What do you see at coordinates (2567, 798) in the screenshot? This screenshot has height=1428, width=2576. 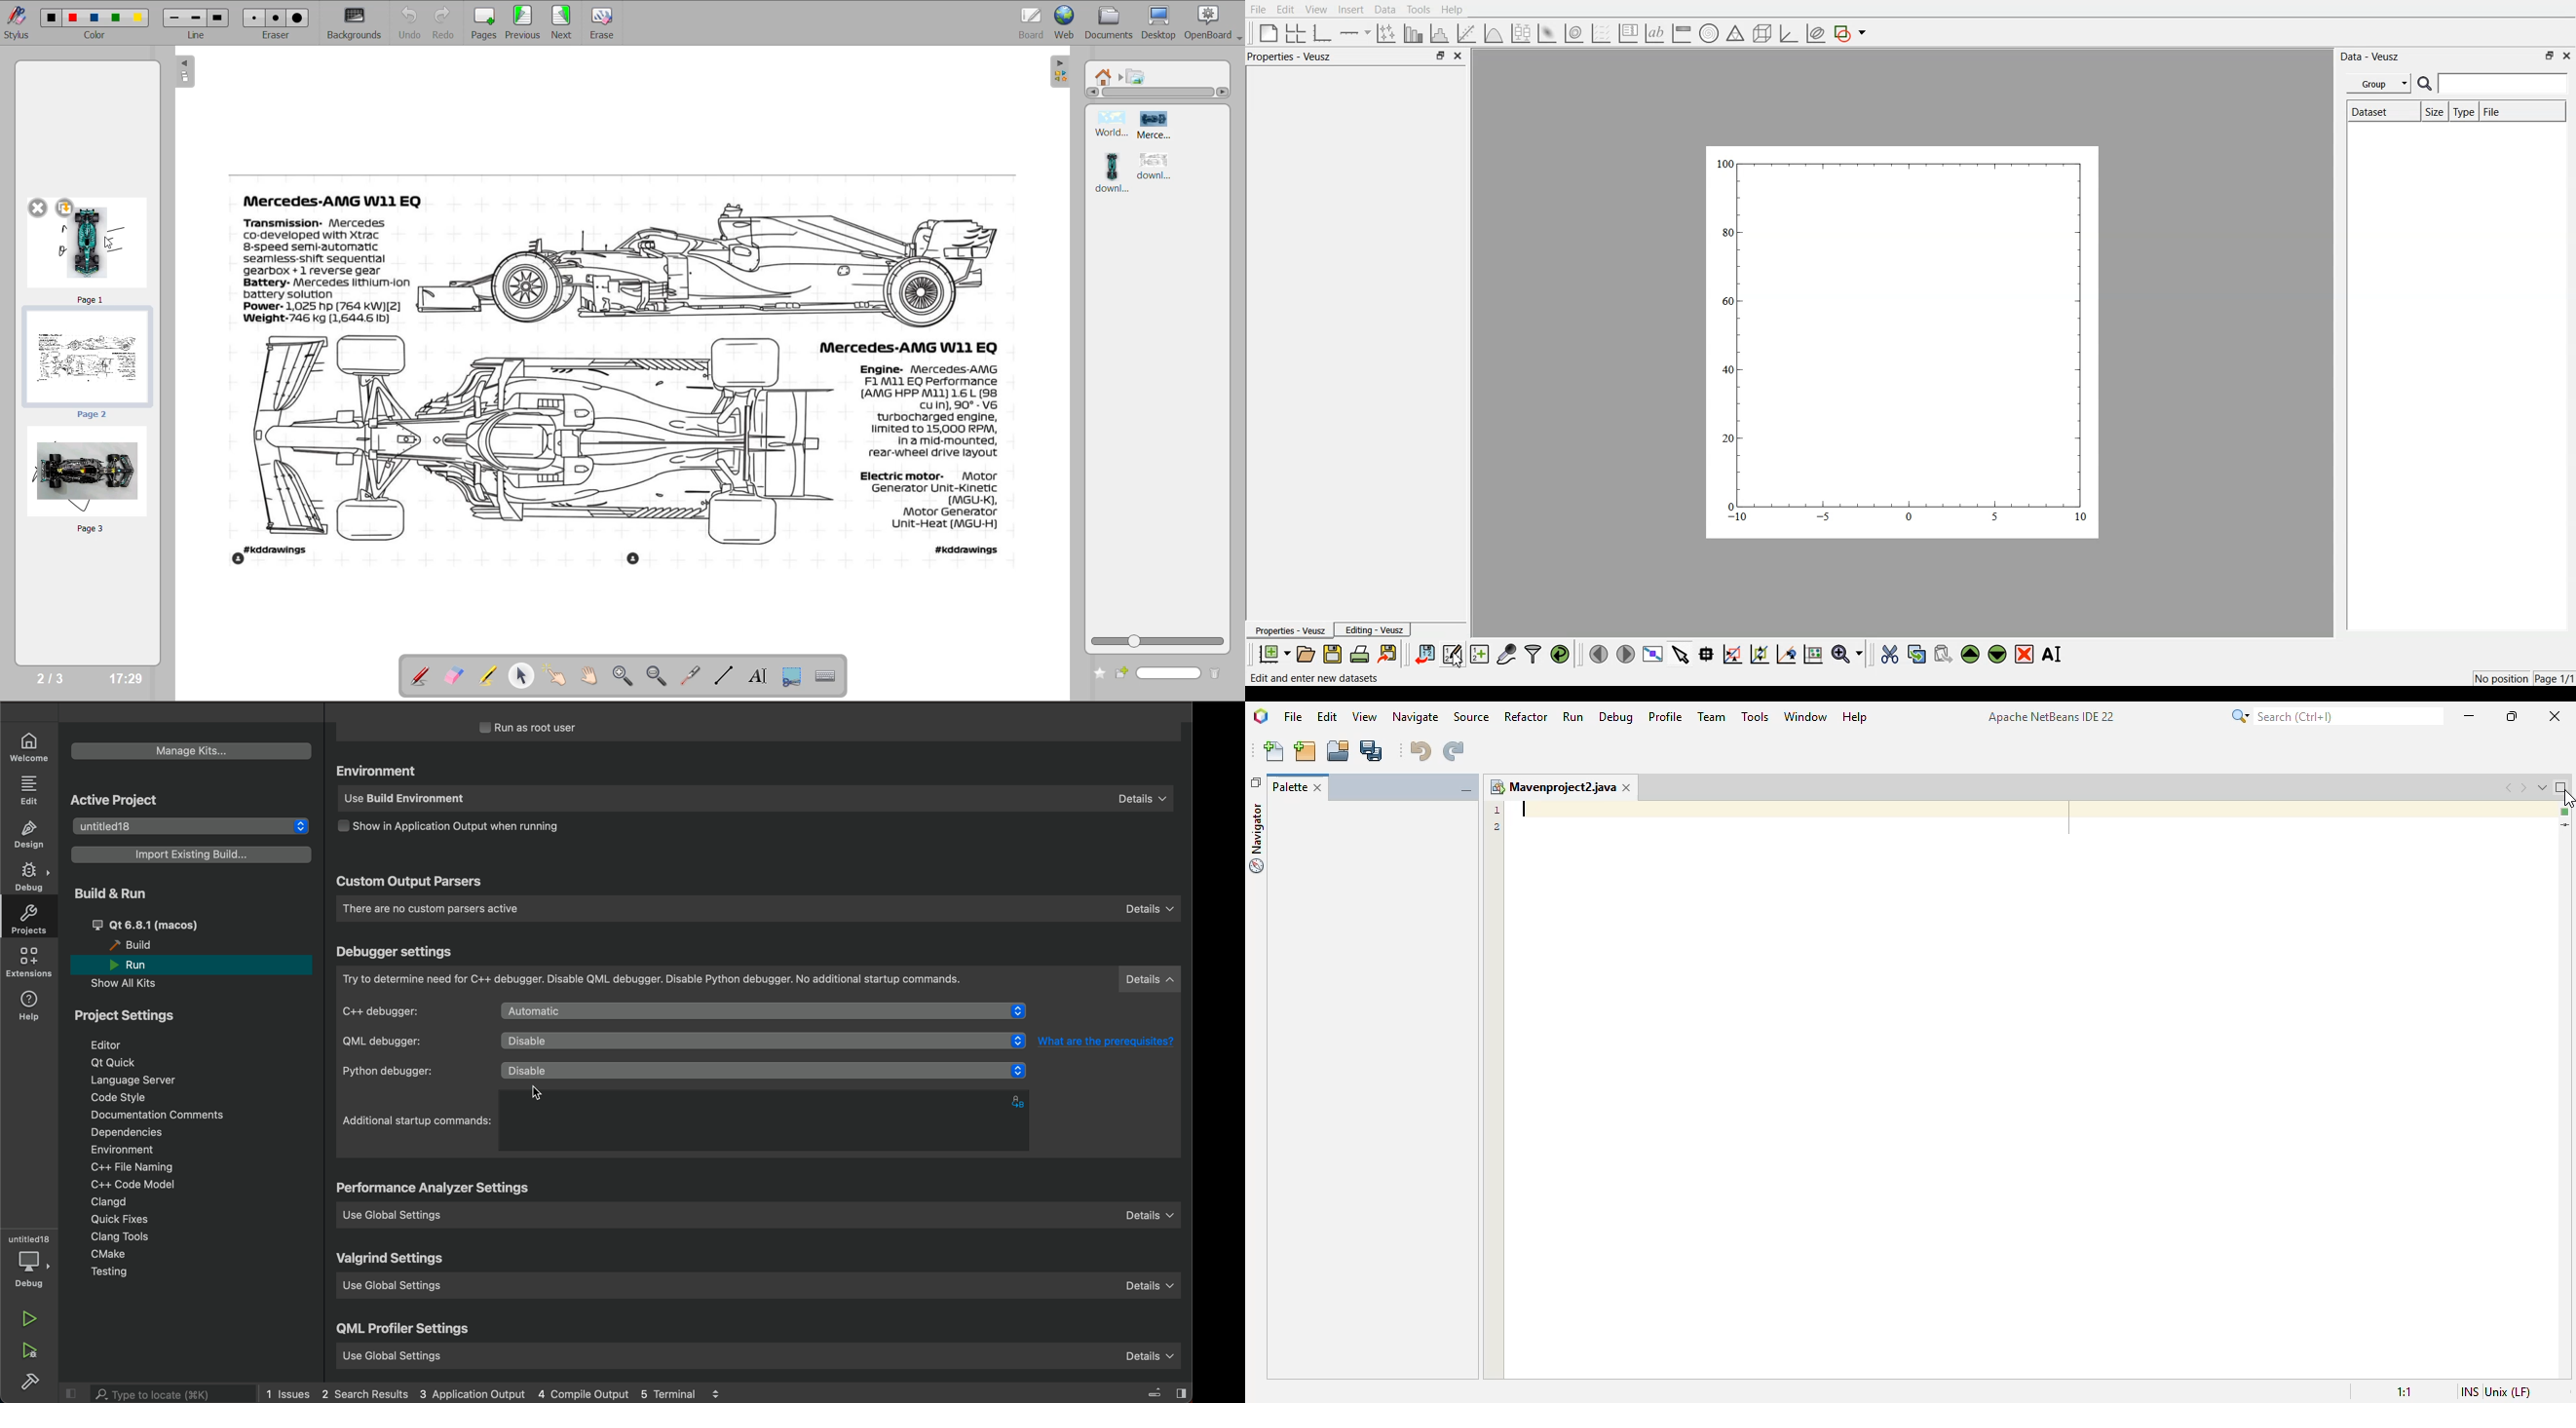 I see `cursor` at bounding box center [2567, 798].